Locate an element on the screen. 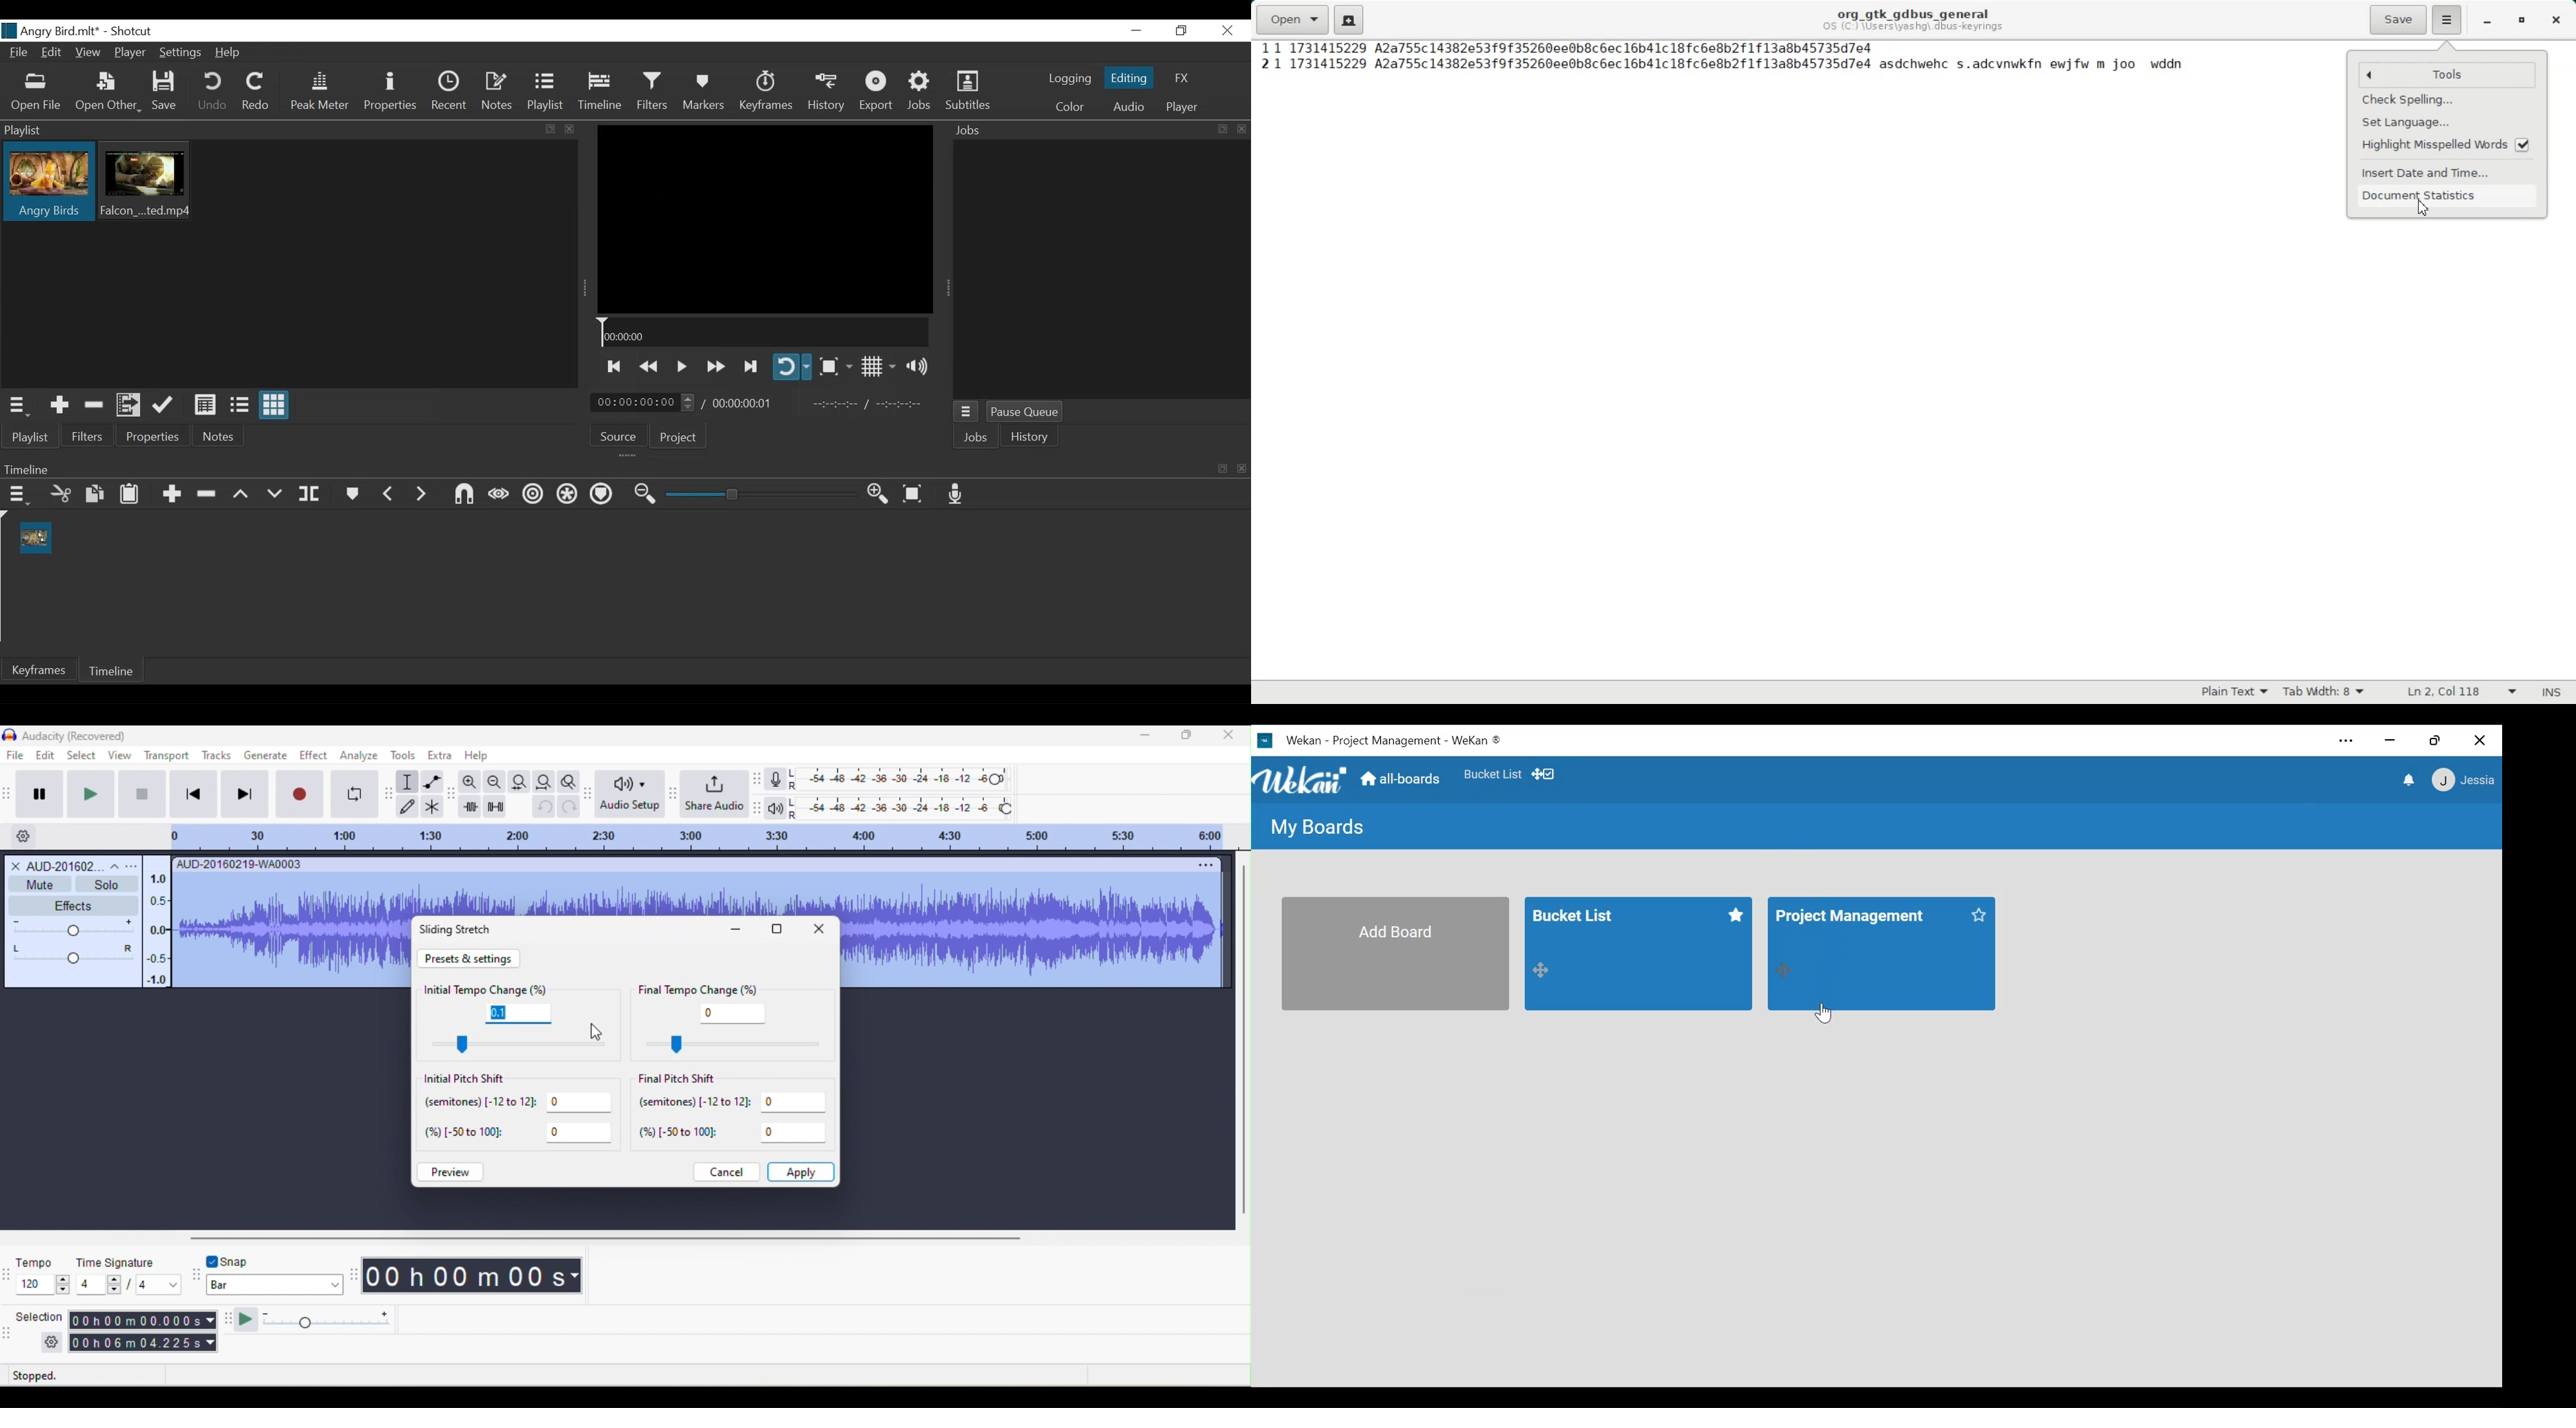 The image size is (2576, 1428). Editing is located at coordinates (1129, 80).